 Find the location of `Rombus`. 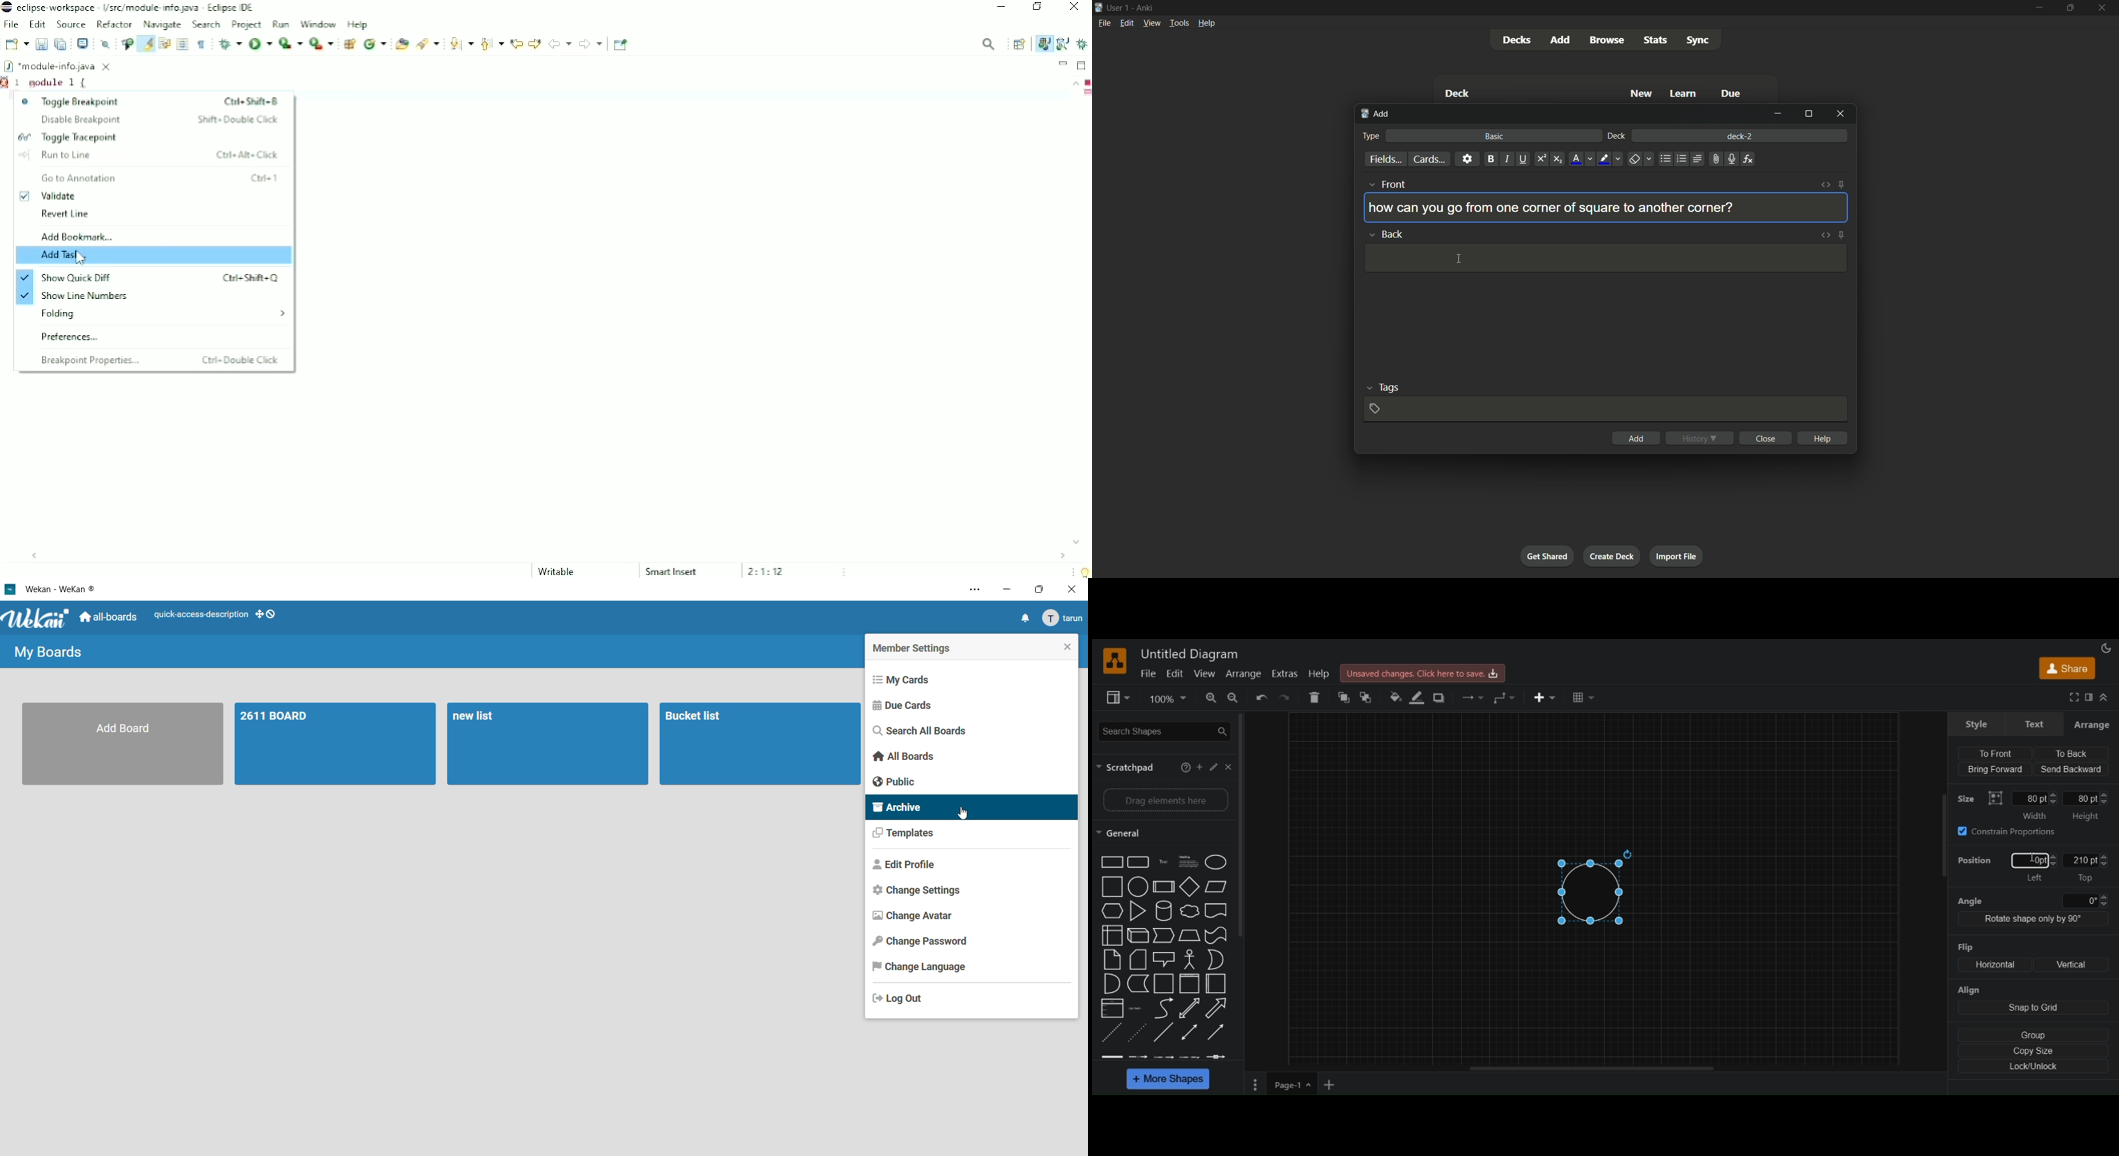

Rombus is located at coordinates (1190, 936).